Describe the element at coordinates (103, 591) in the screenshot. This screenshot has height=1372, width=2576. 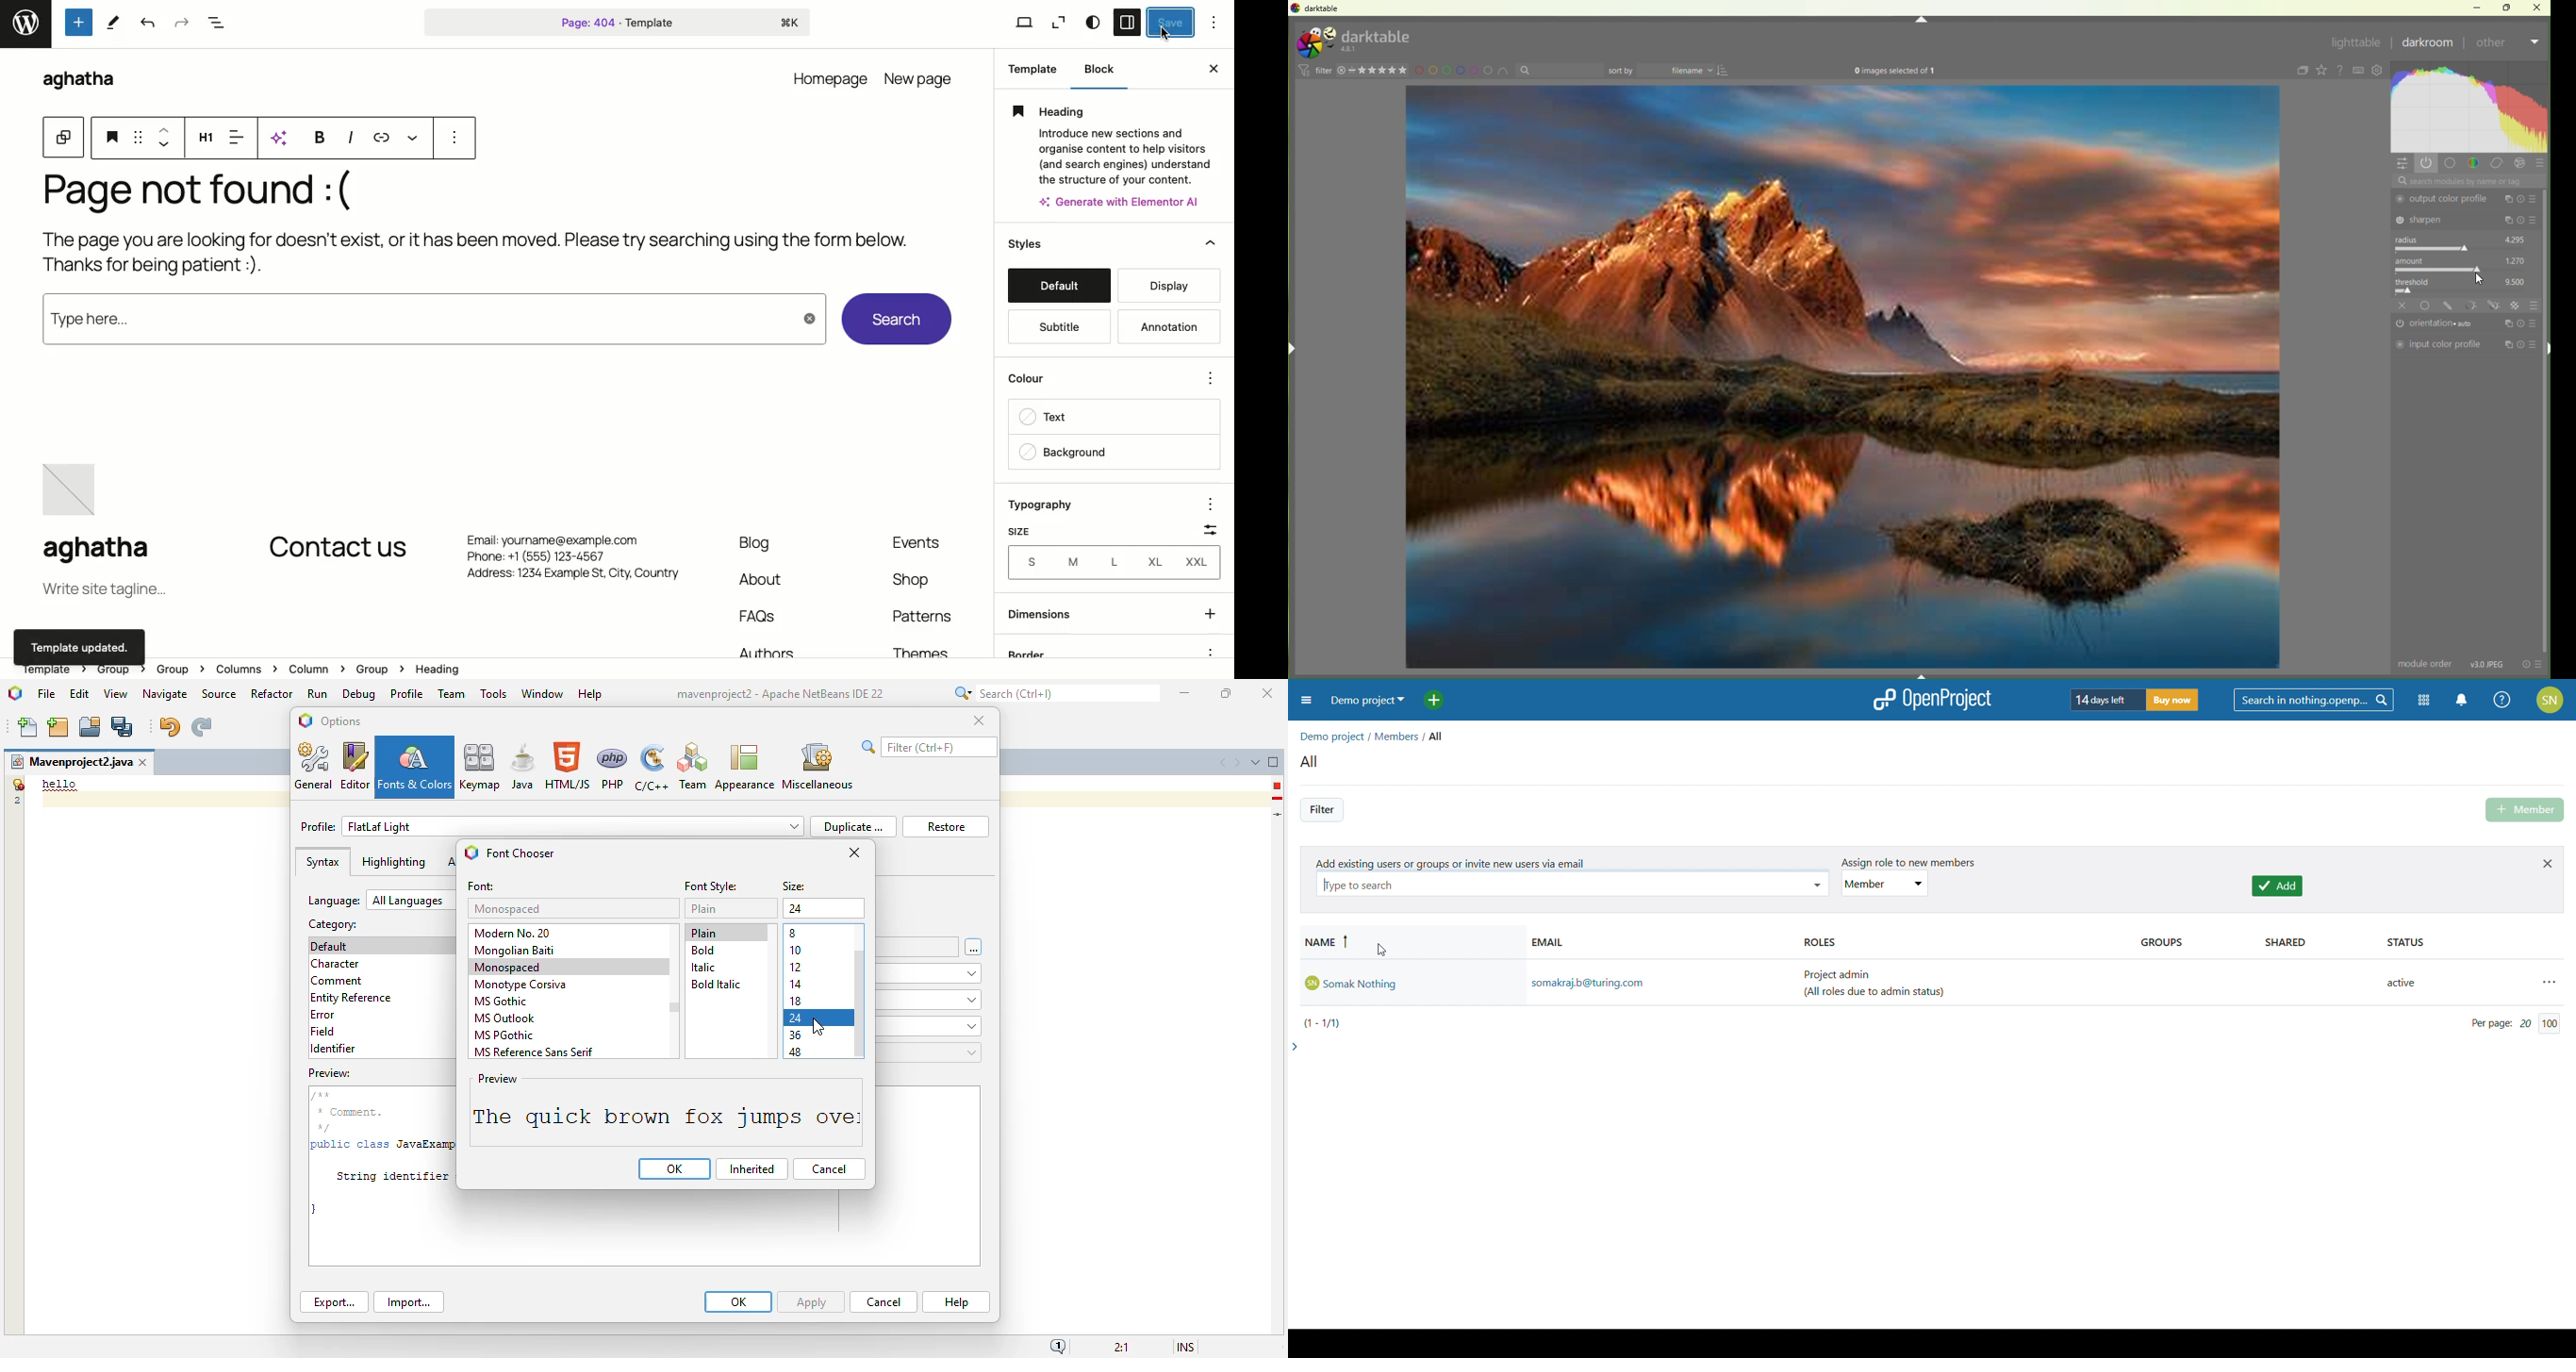
I see `Tagline` at that location.